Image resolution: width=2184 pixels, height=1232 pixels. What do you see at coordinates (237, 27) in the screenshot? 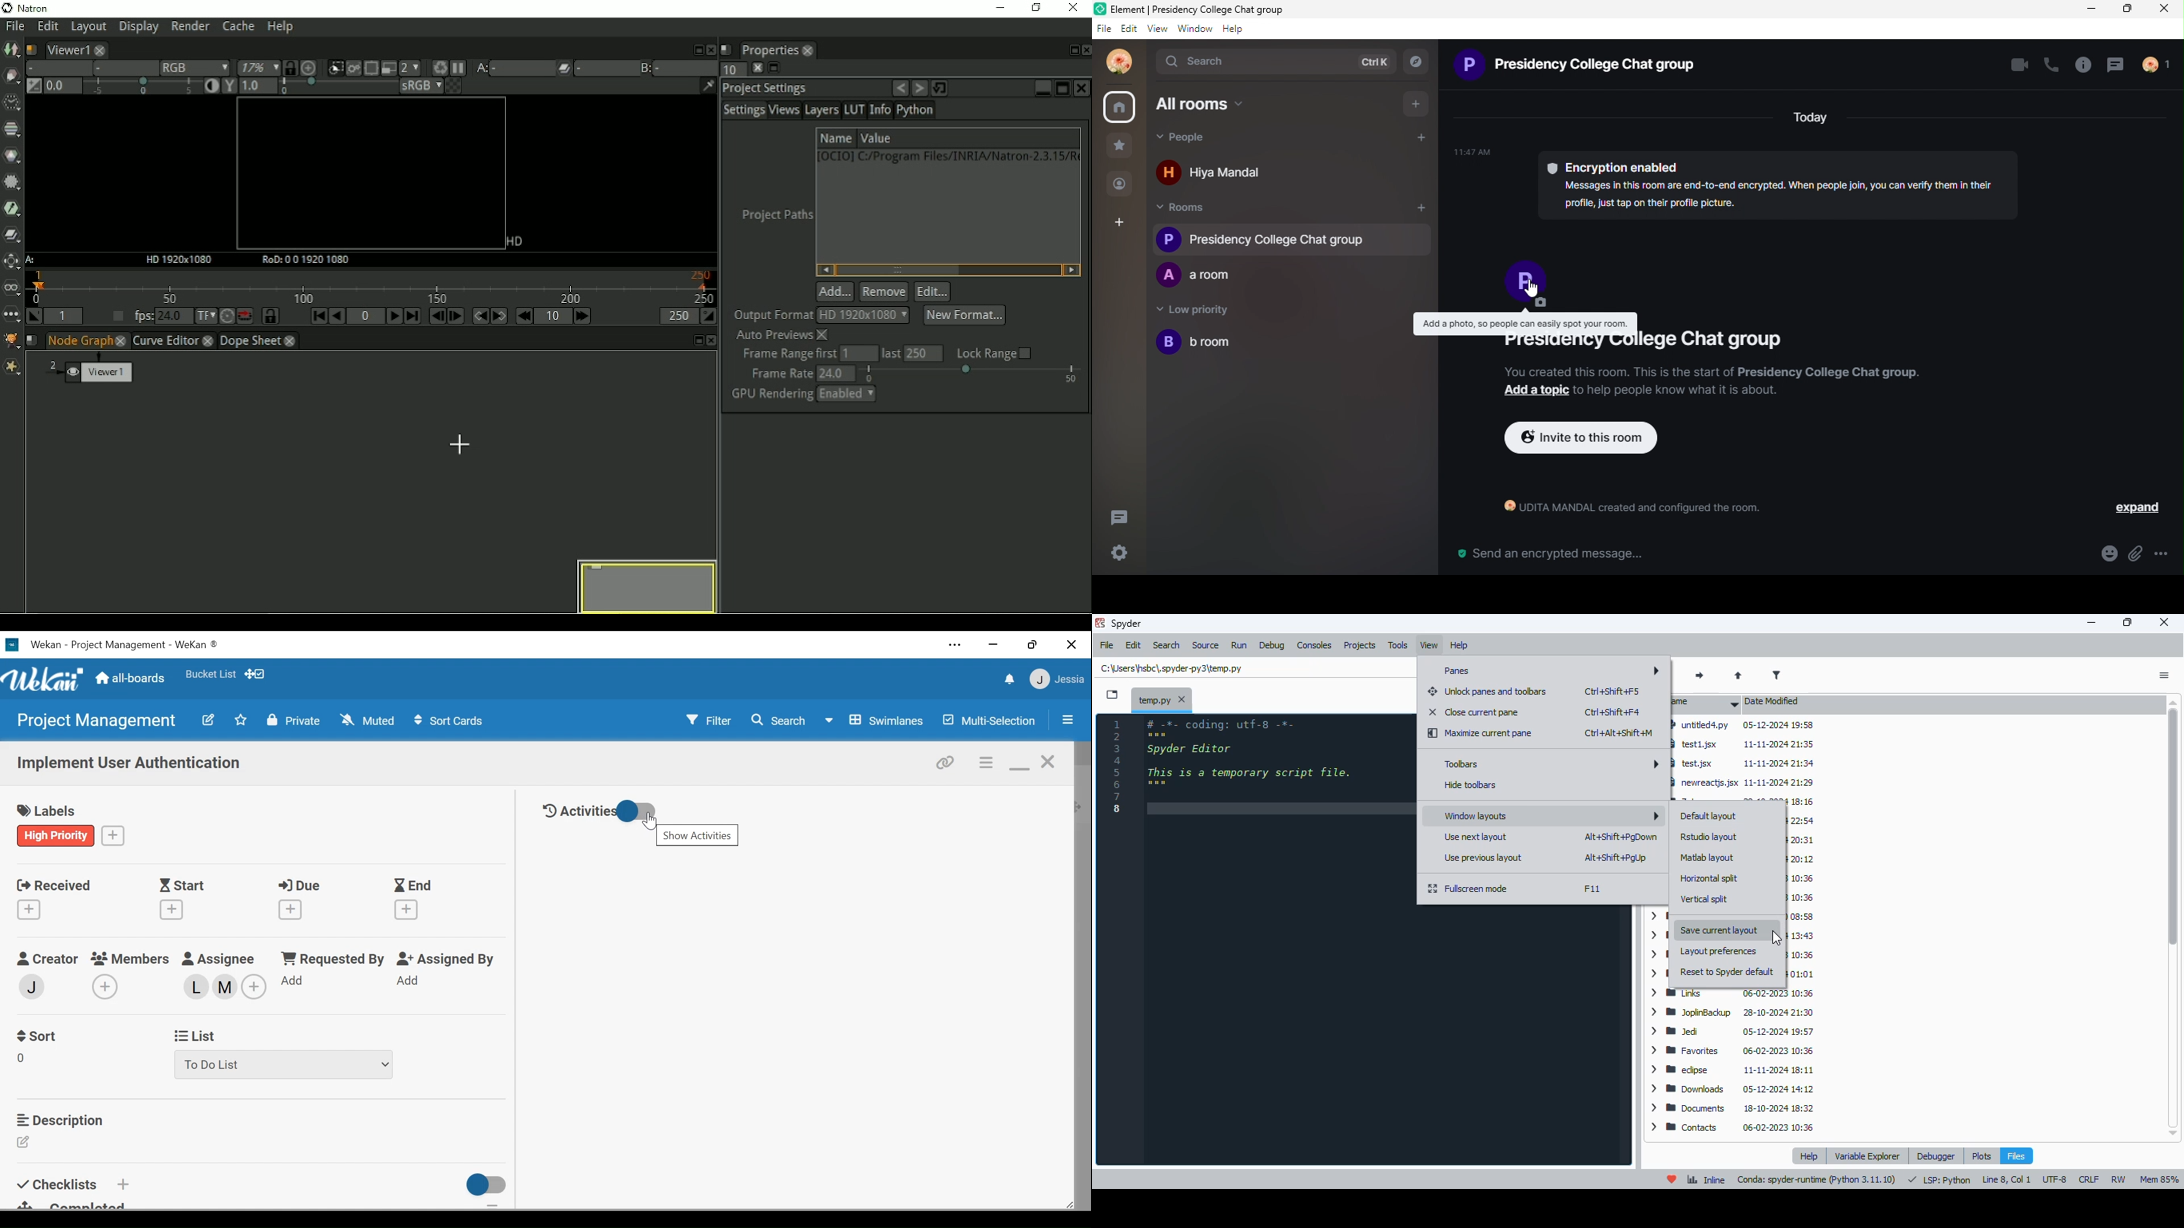
I see `Cache` at bounding box center [237, 27].